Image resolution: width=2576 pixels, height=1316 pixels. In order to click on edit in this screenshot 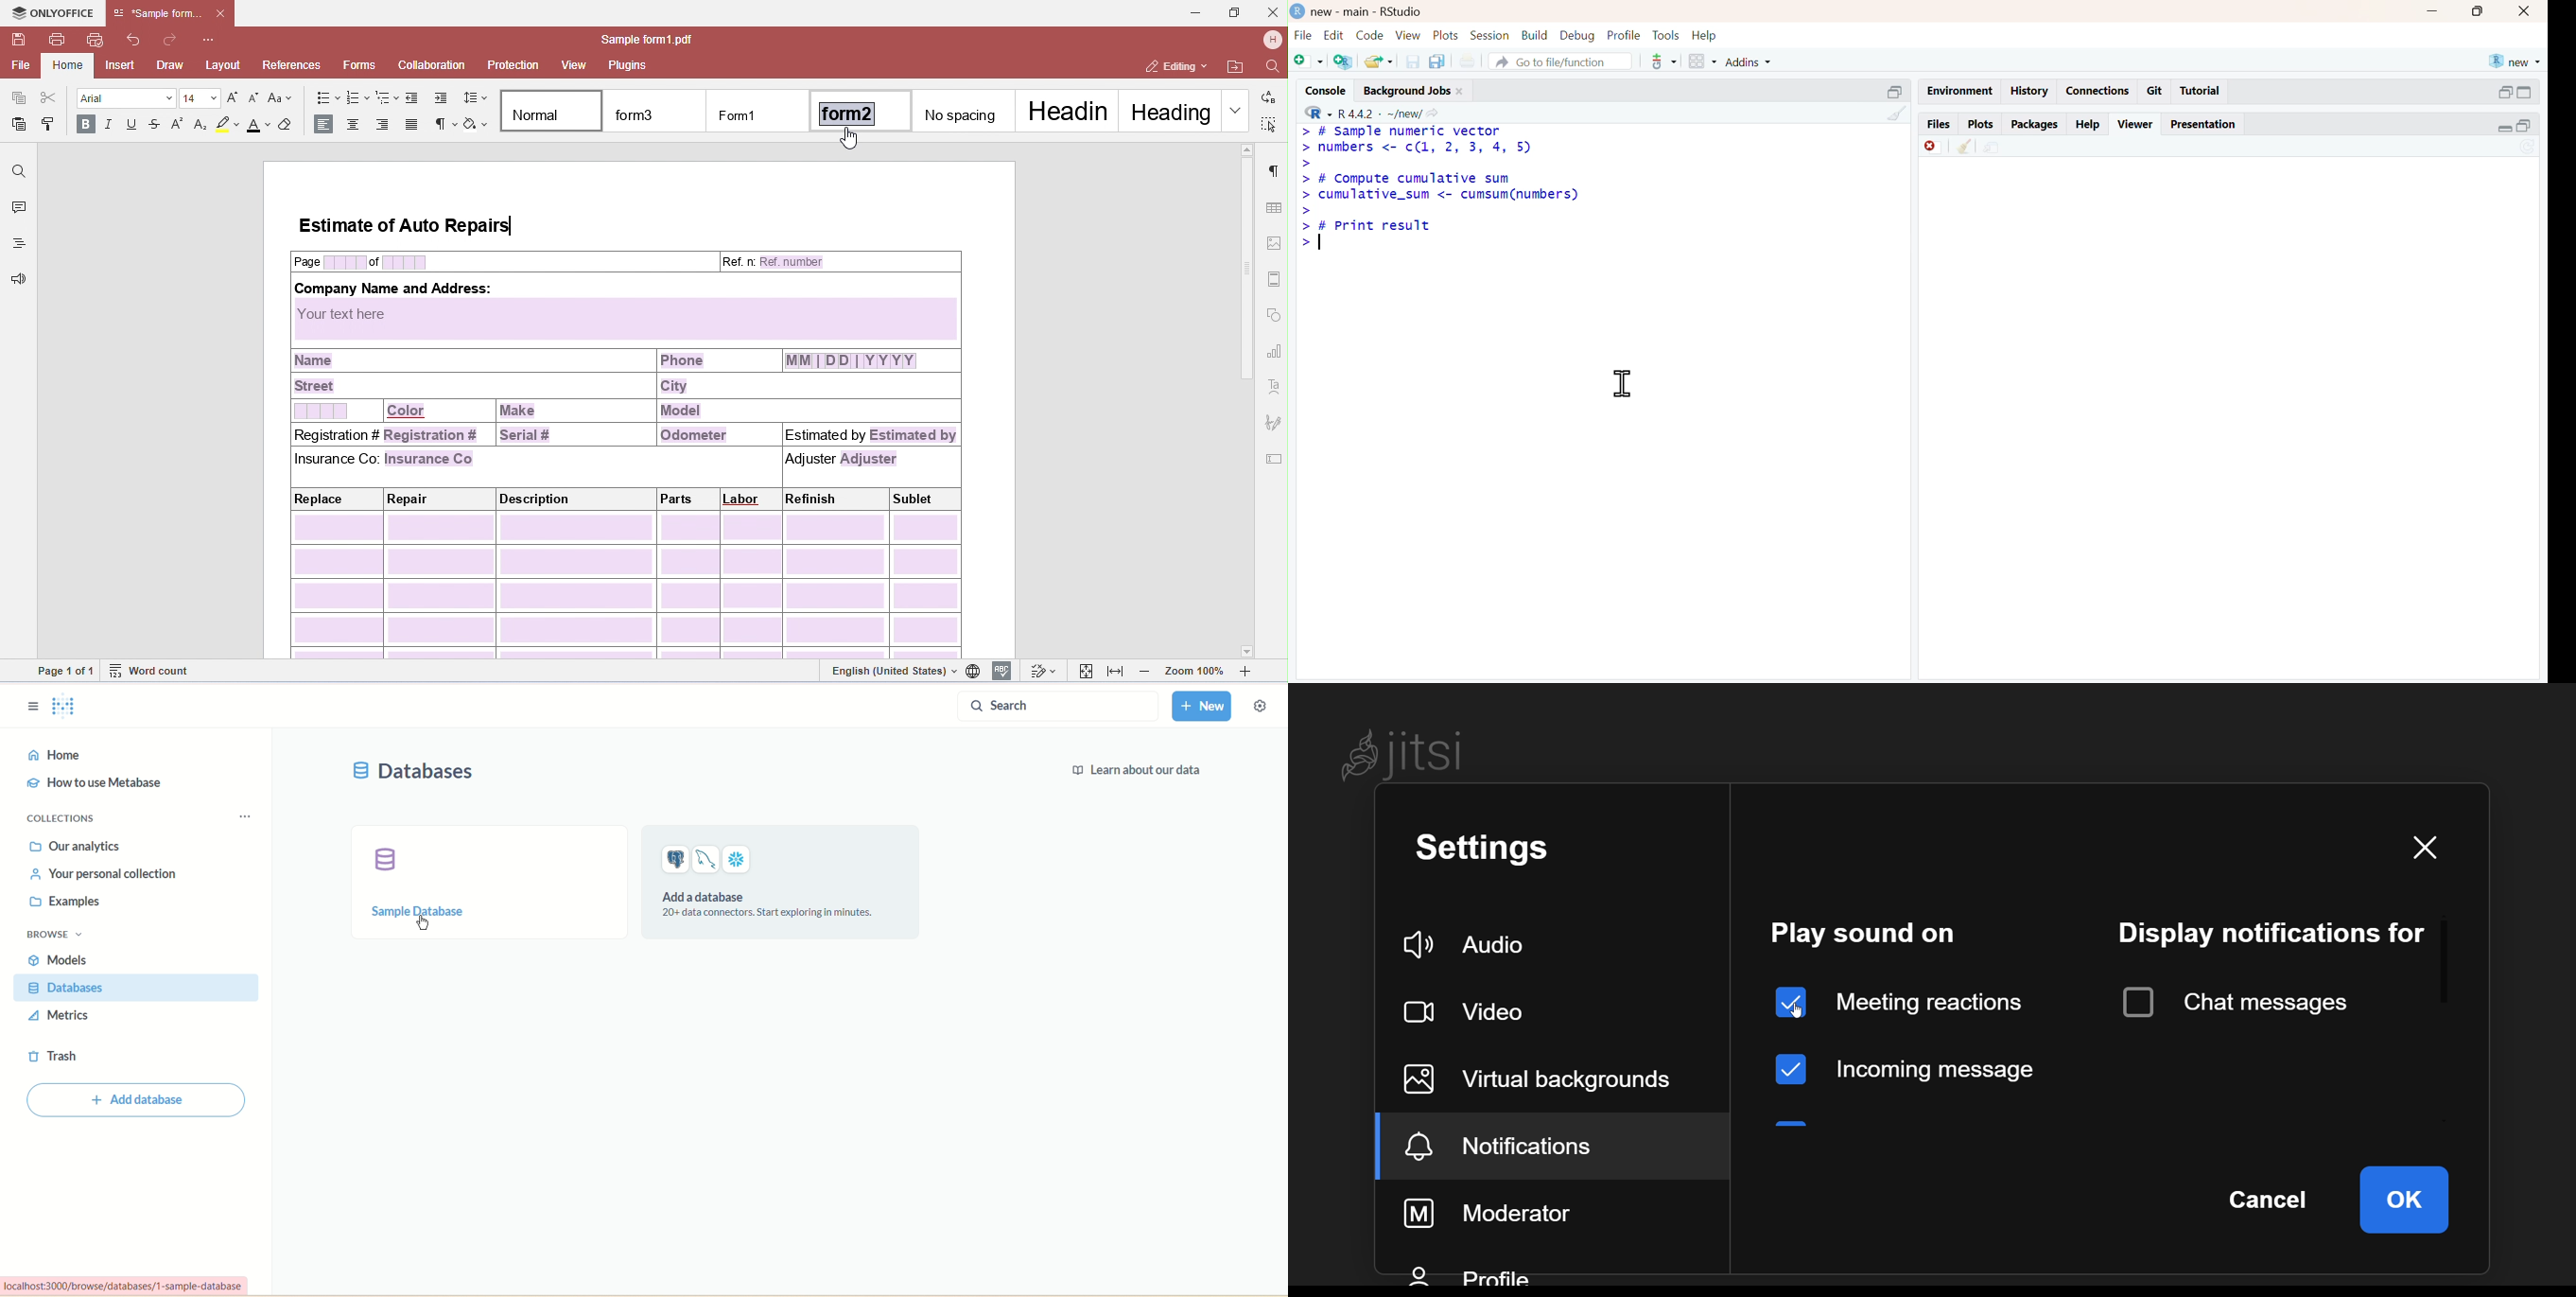, I will do `click(1333, 34)`.